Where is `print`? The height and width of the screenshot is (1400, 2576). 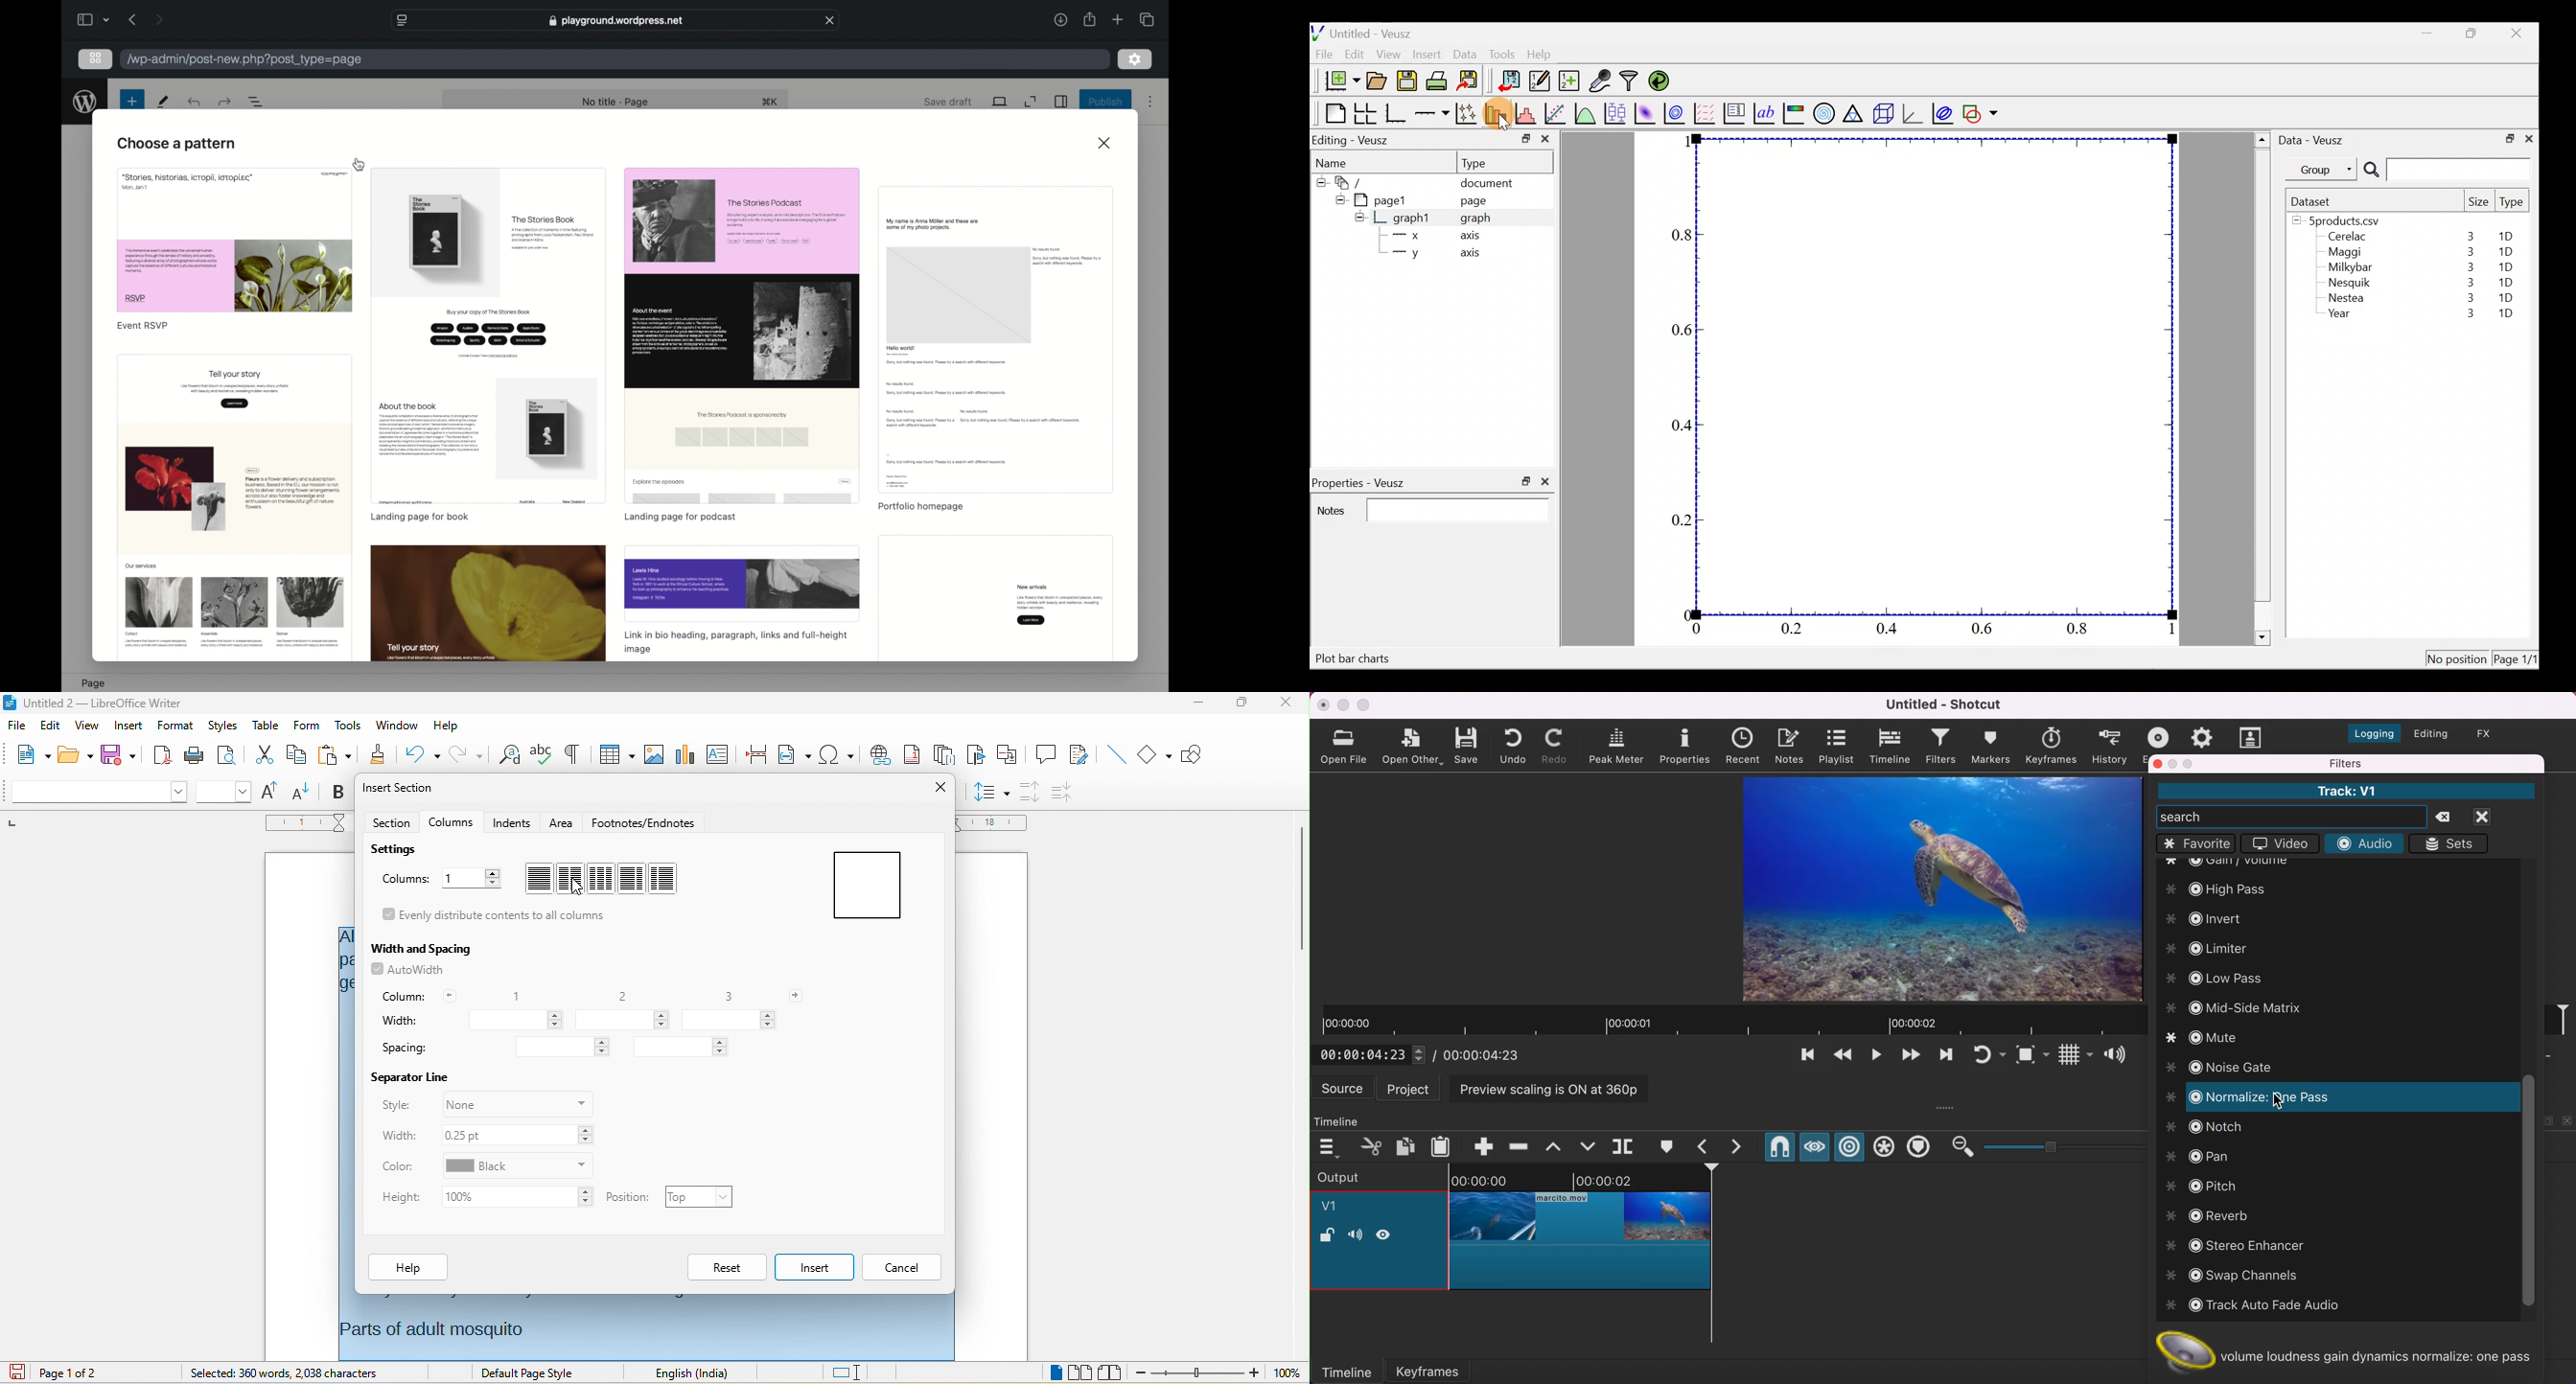
print is located at coordinates (195, 753).